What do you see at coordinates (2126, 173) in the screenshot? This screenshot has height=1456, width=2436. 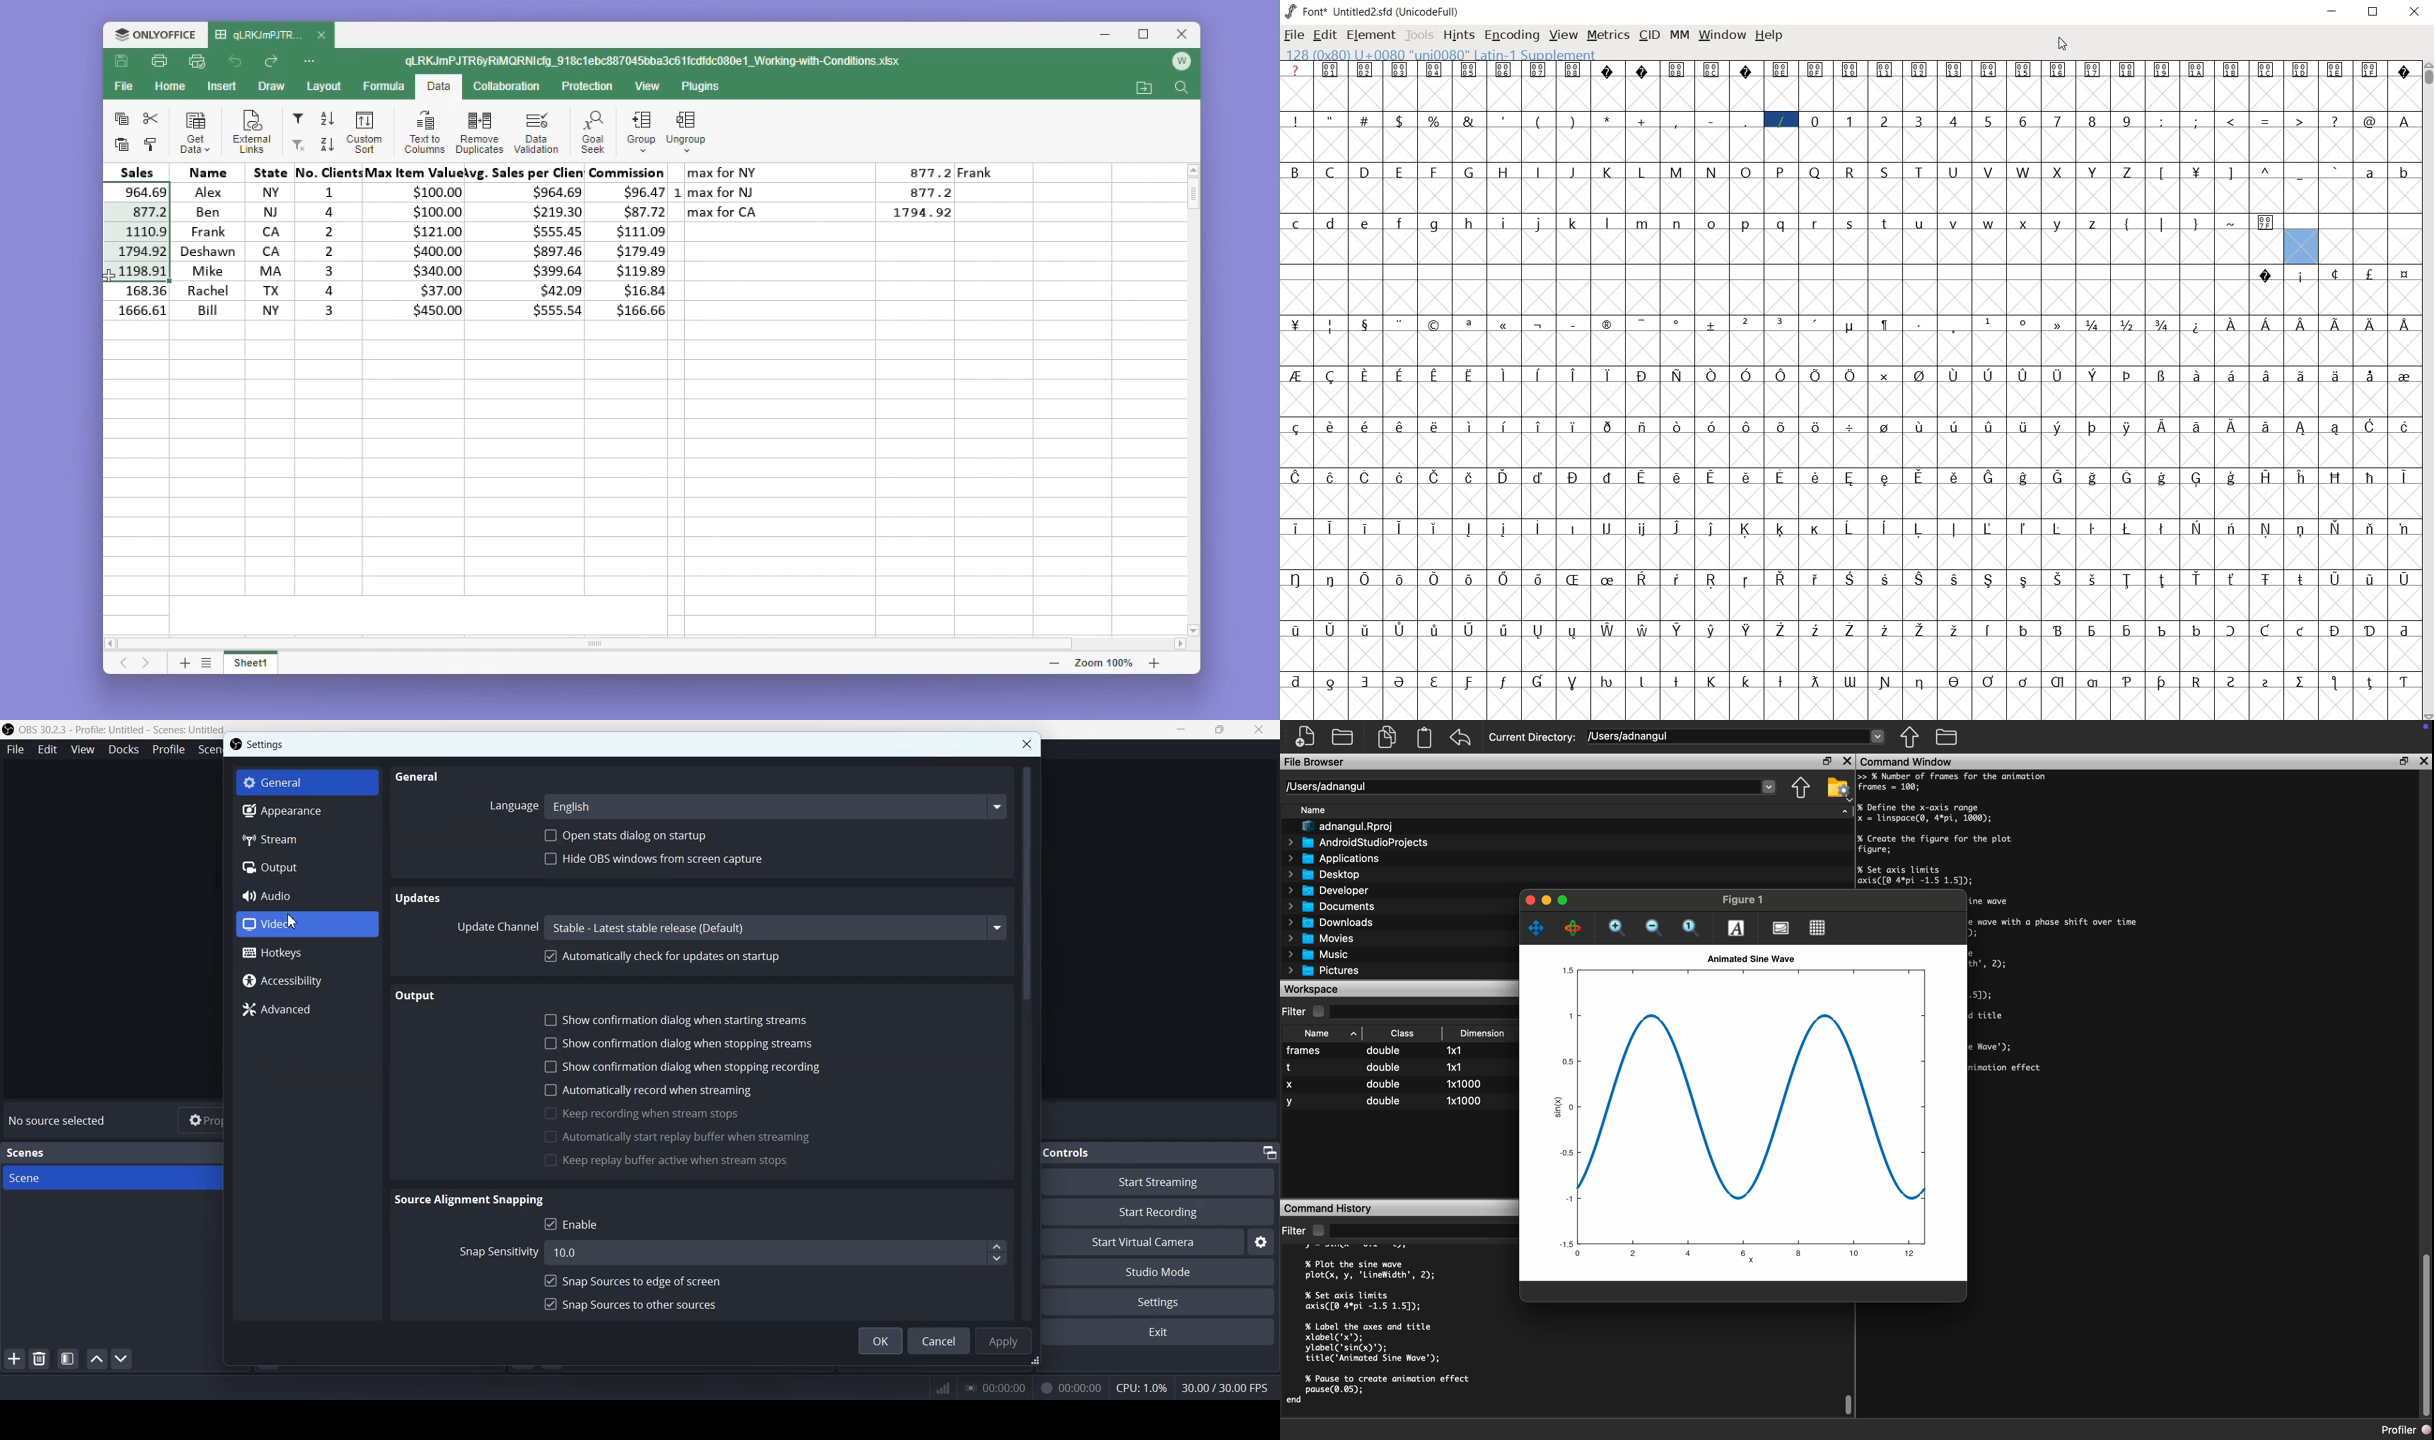 I see `glyph` at bounding box center [2126, 173].